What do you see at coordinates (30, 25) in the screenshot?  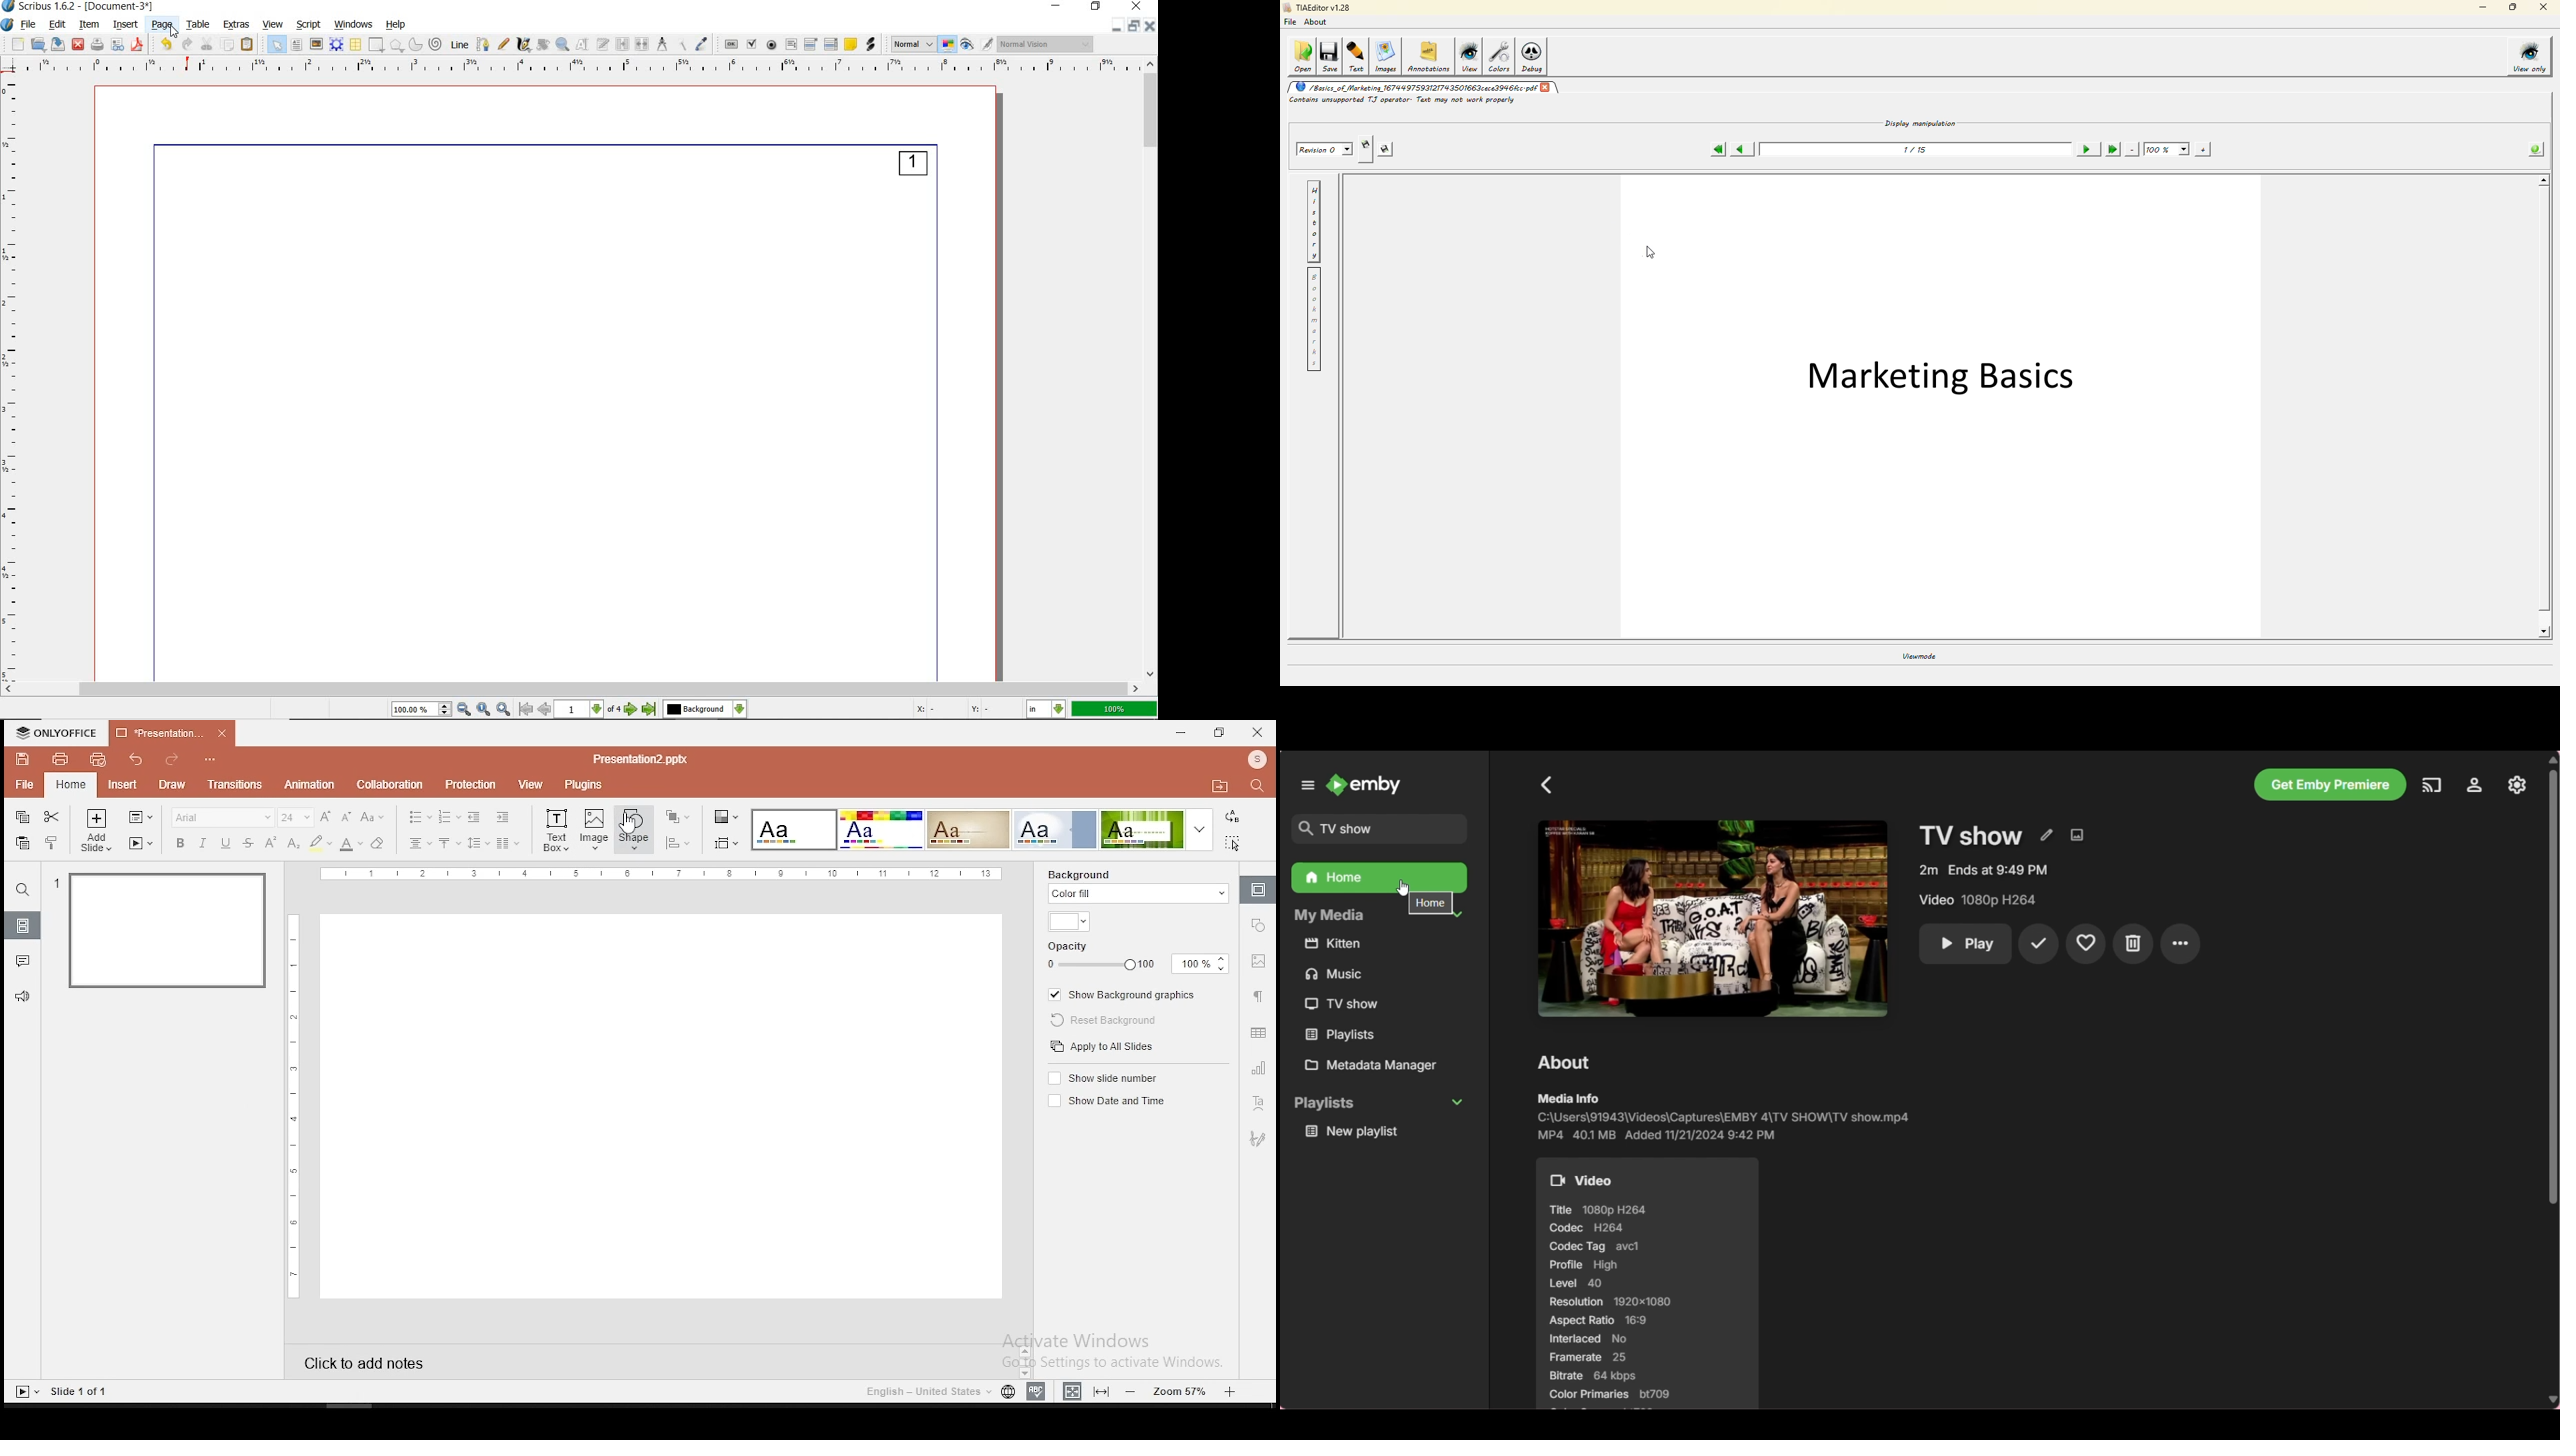 I see `file` at bounding box center [30, 25].